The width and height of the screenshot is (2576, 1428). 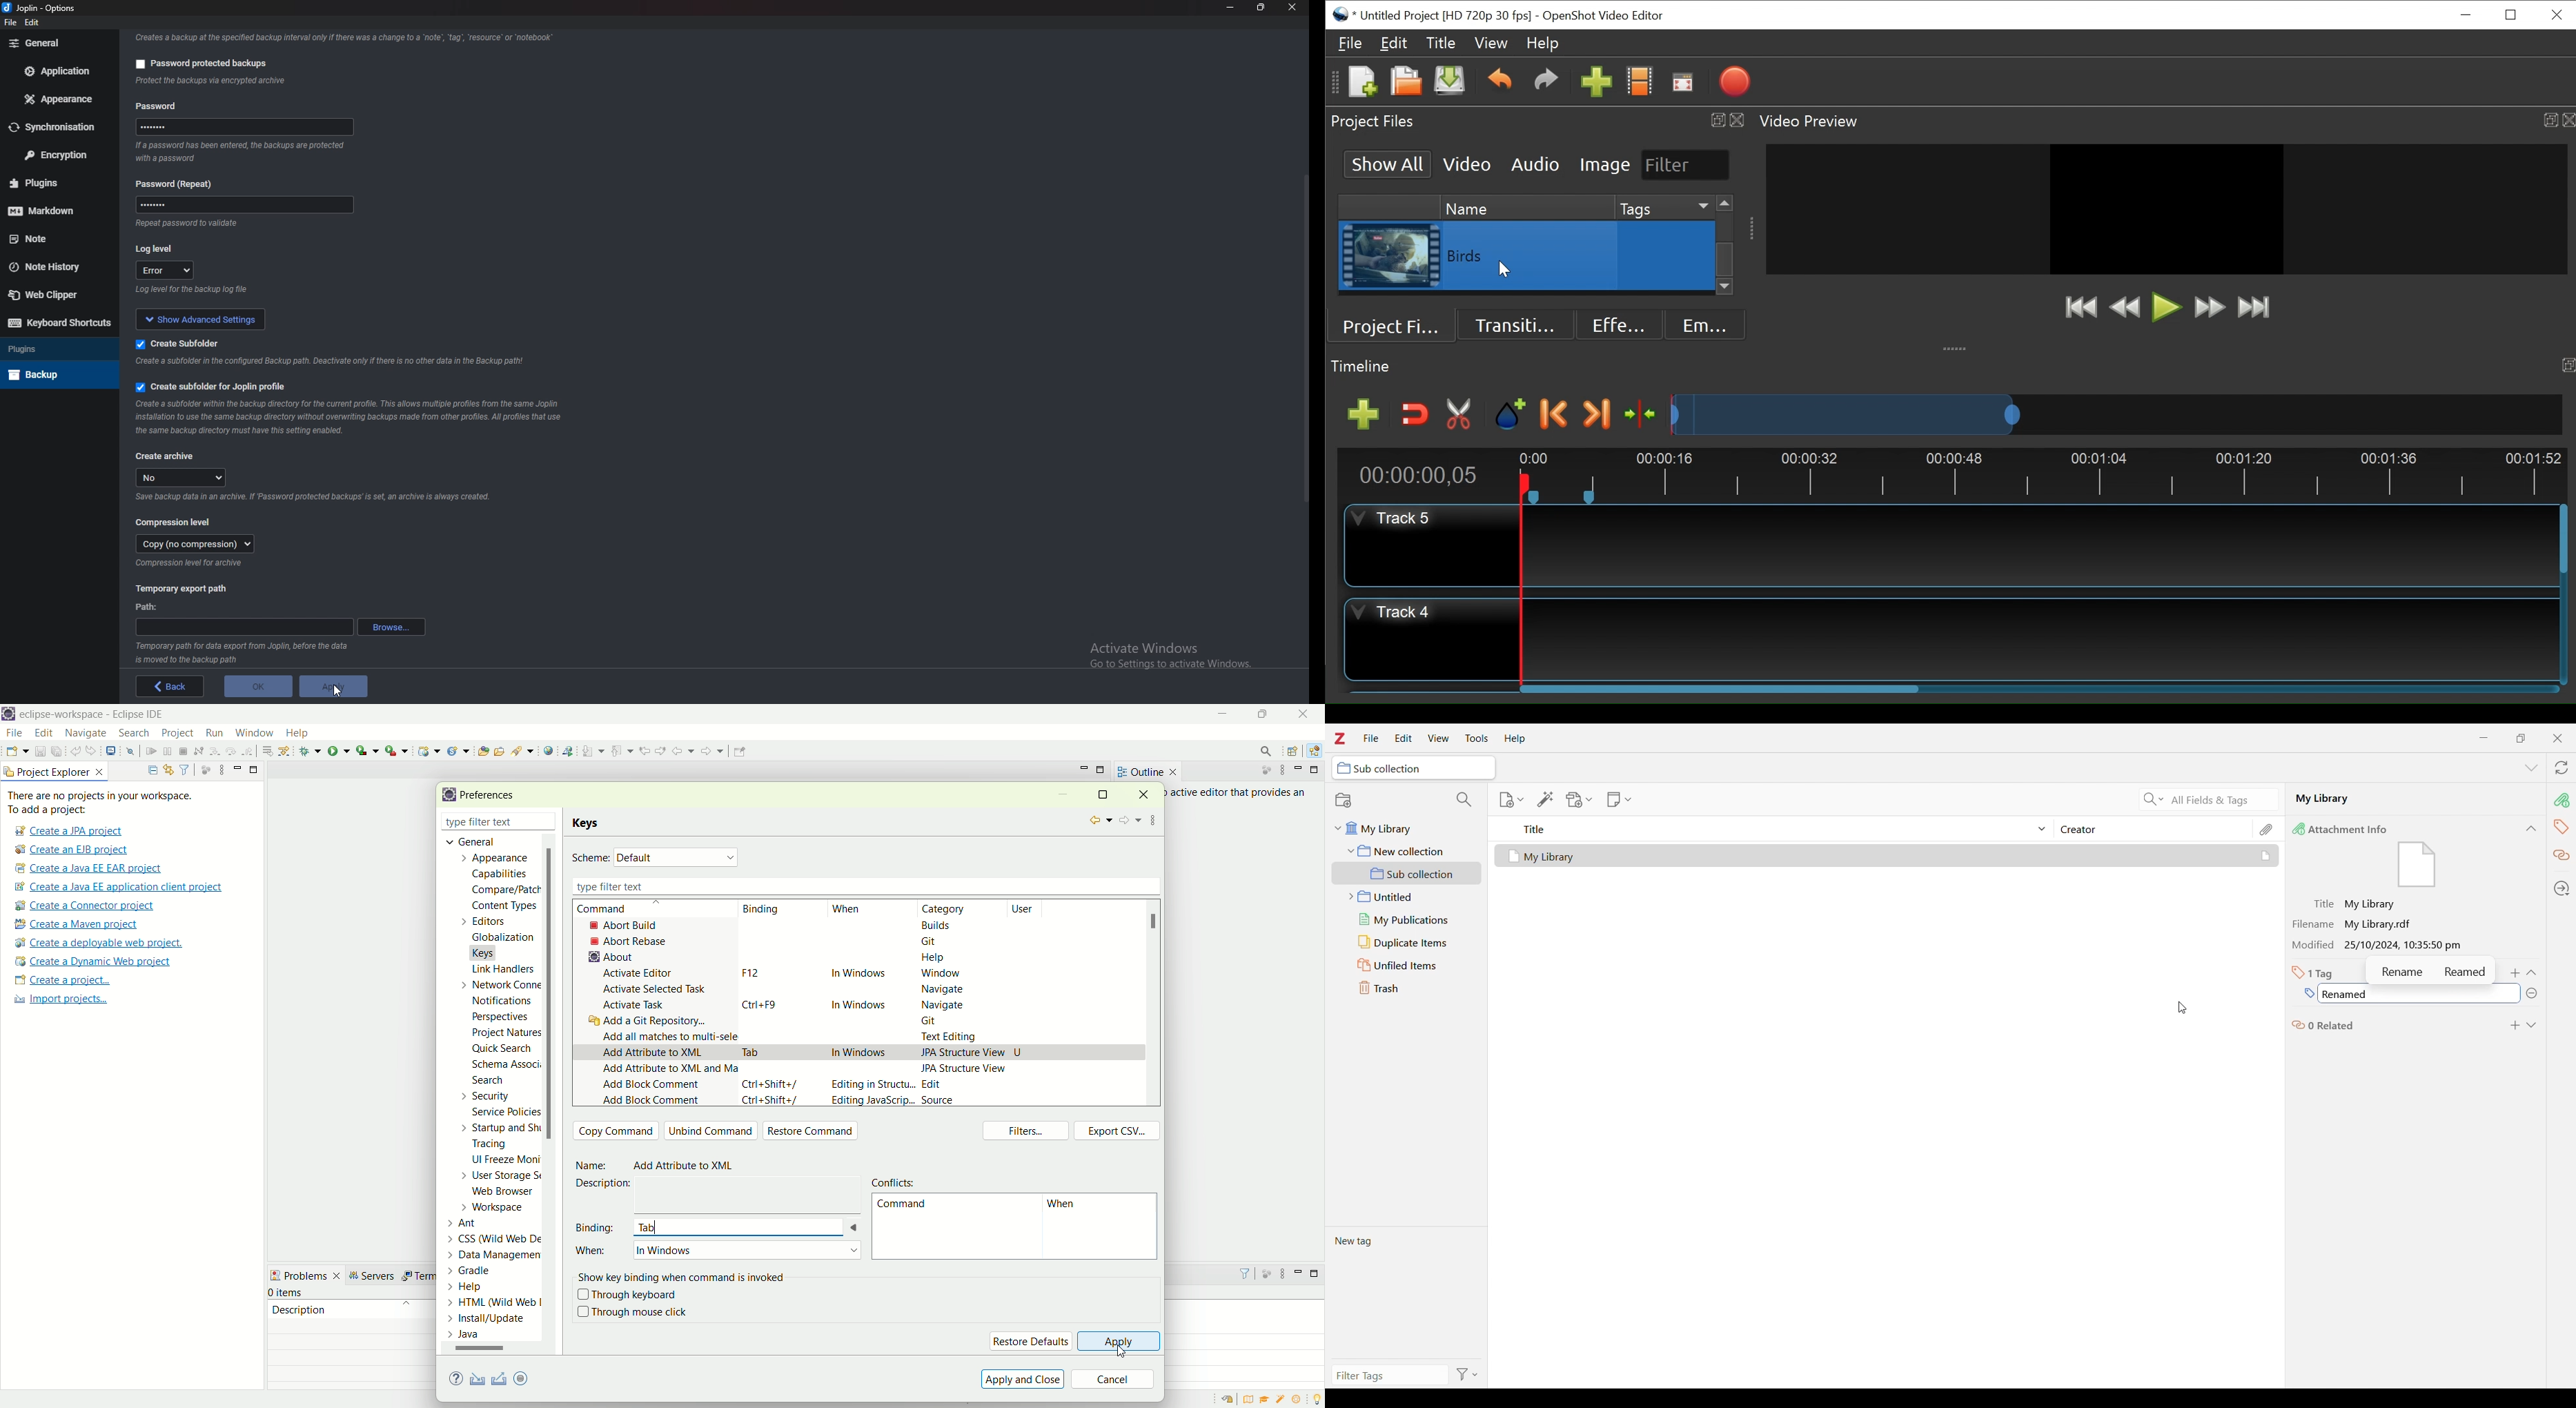 What do you see at coordinates (2562, 888) in the screenshot?
I see `Locate` at bounding box center [2562, 888].